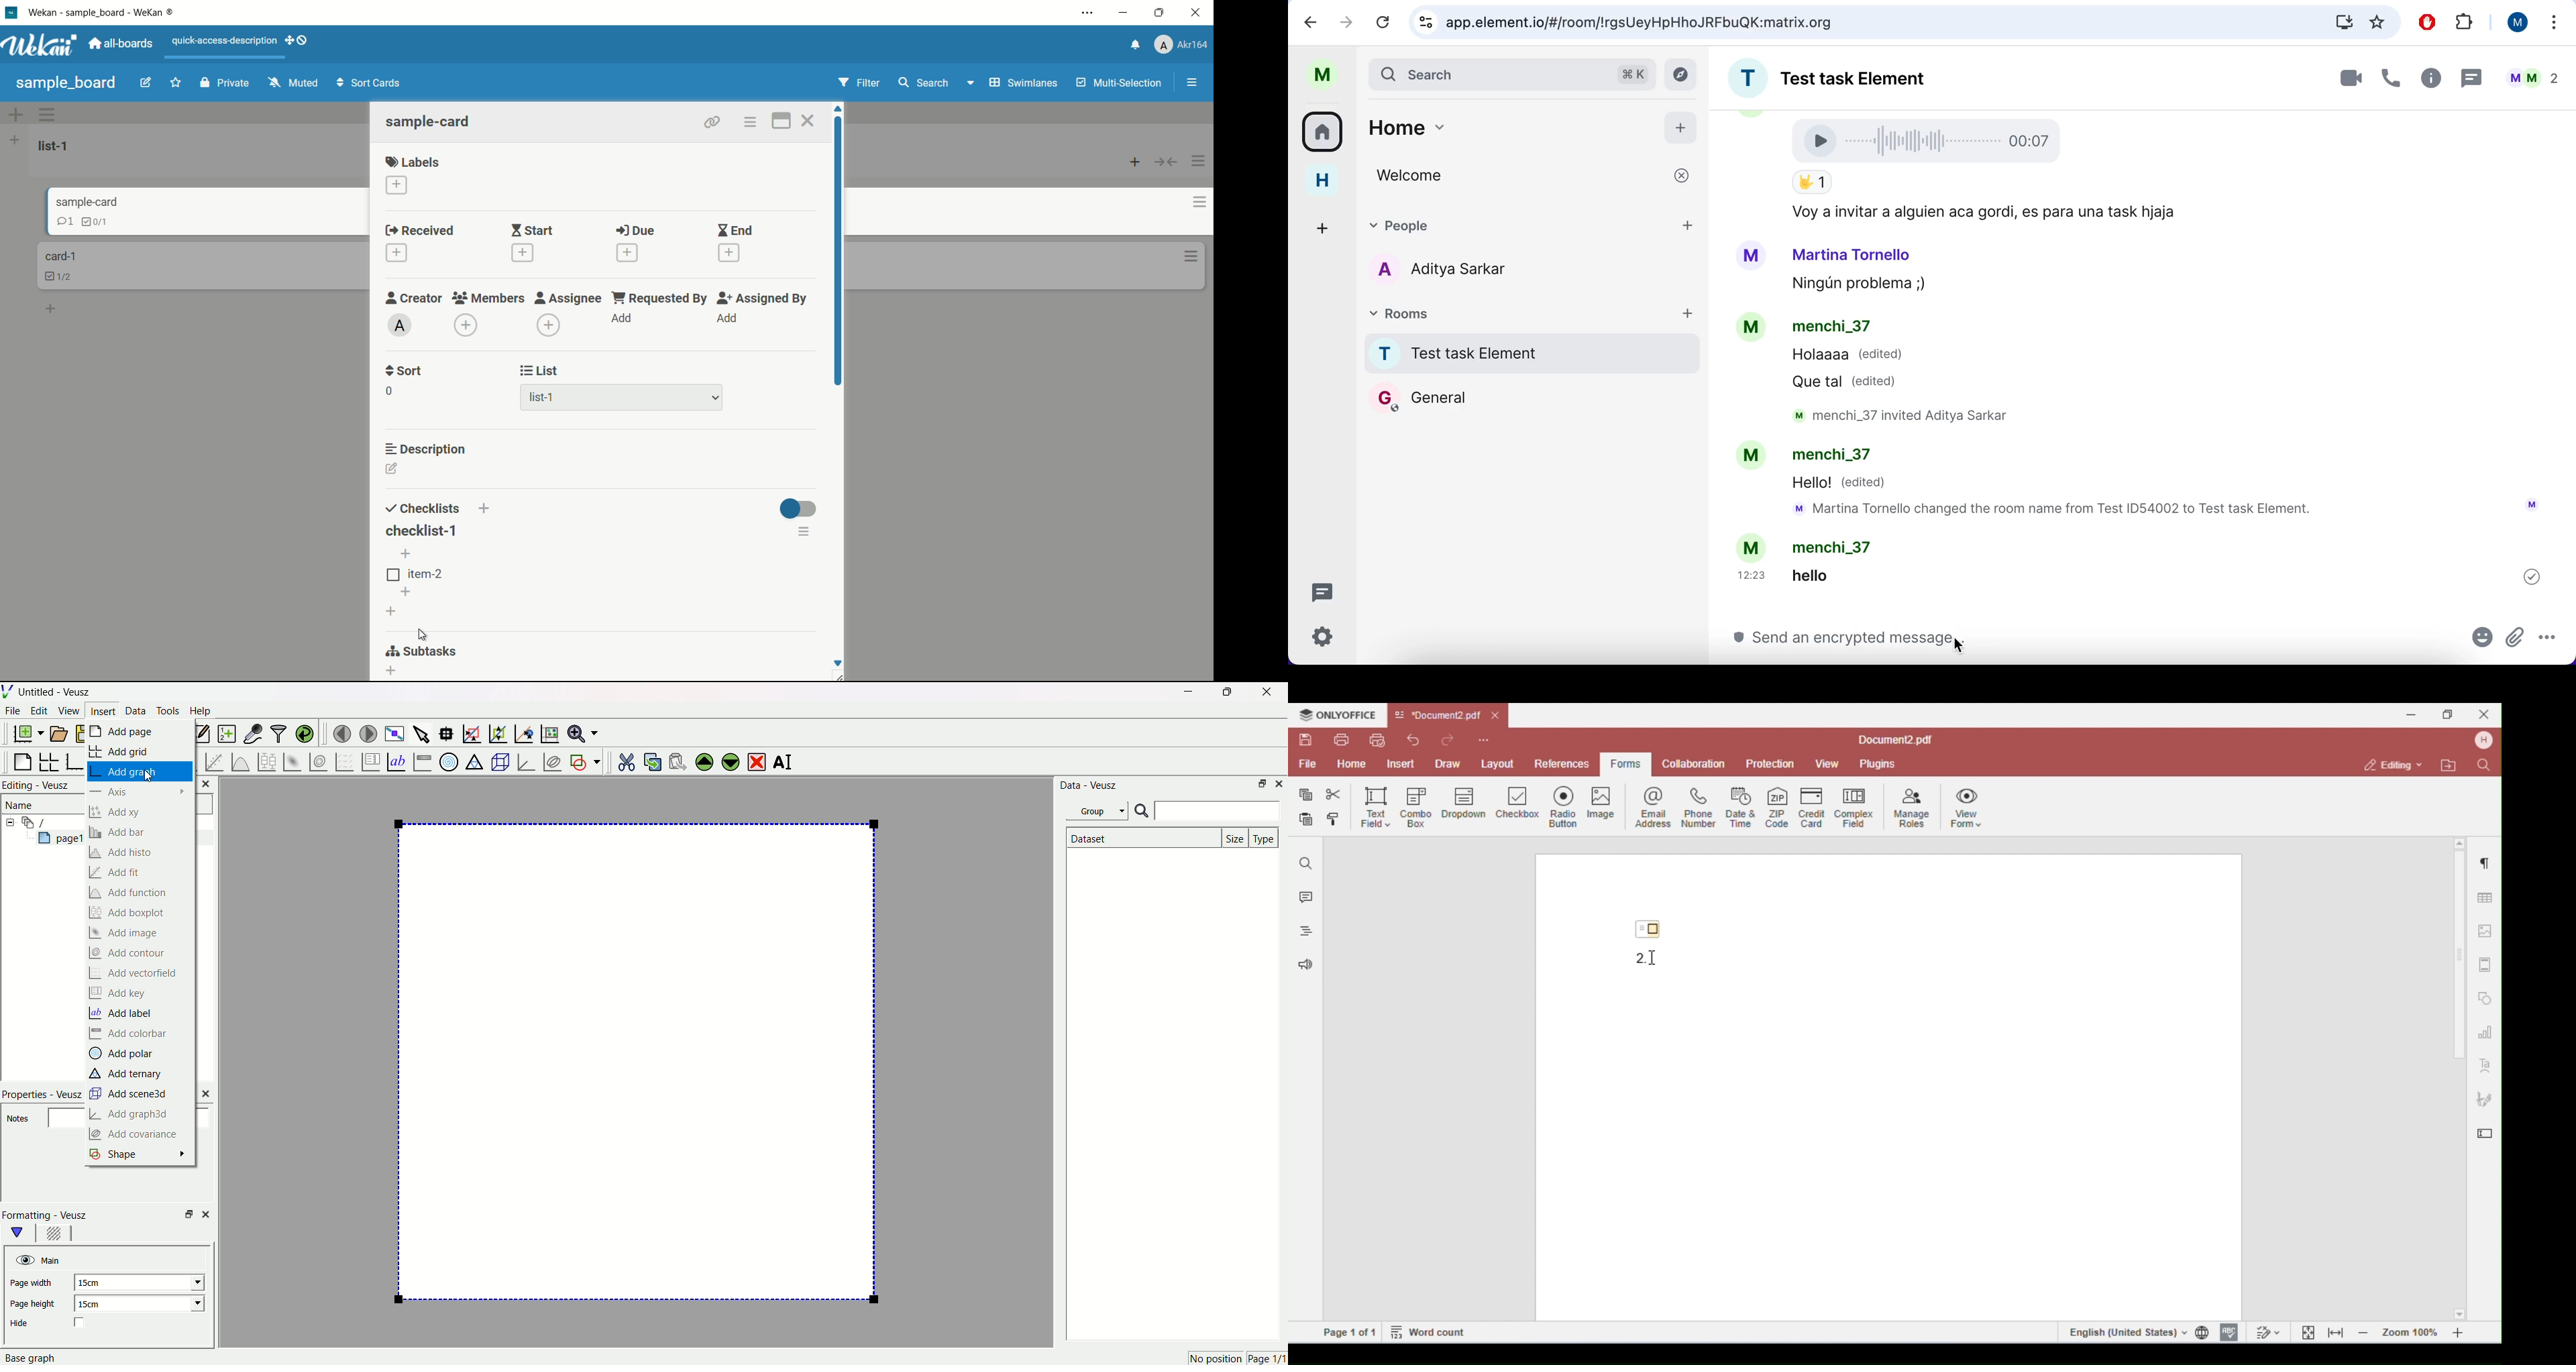 The height and width of the screenshot is (1372, 2576). I want to click on app name, so click(100, 11).